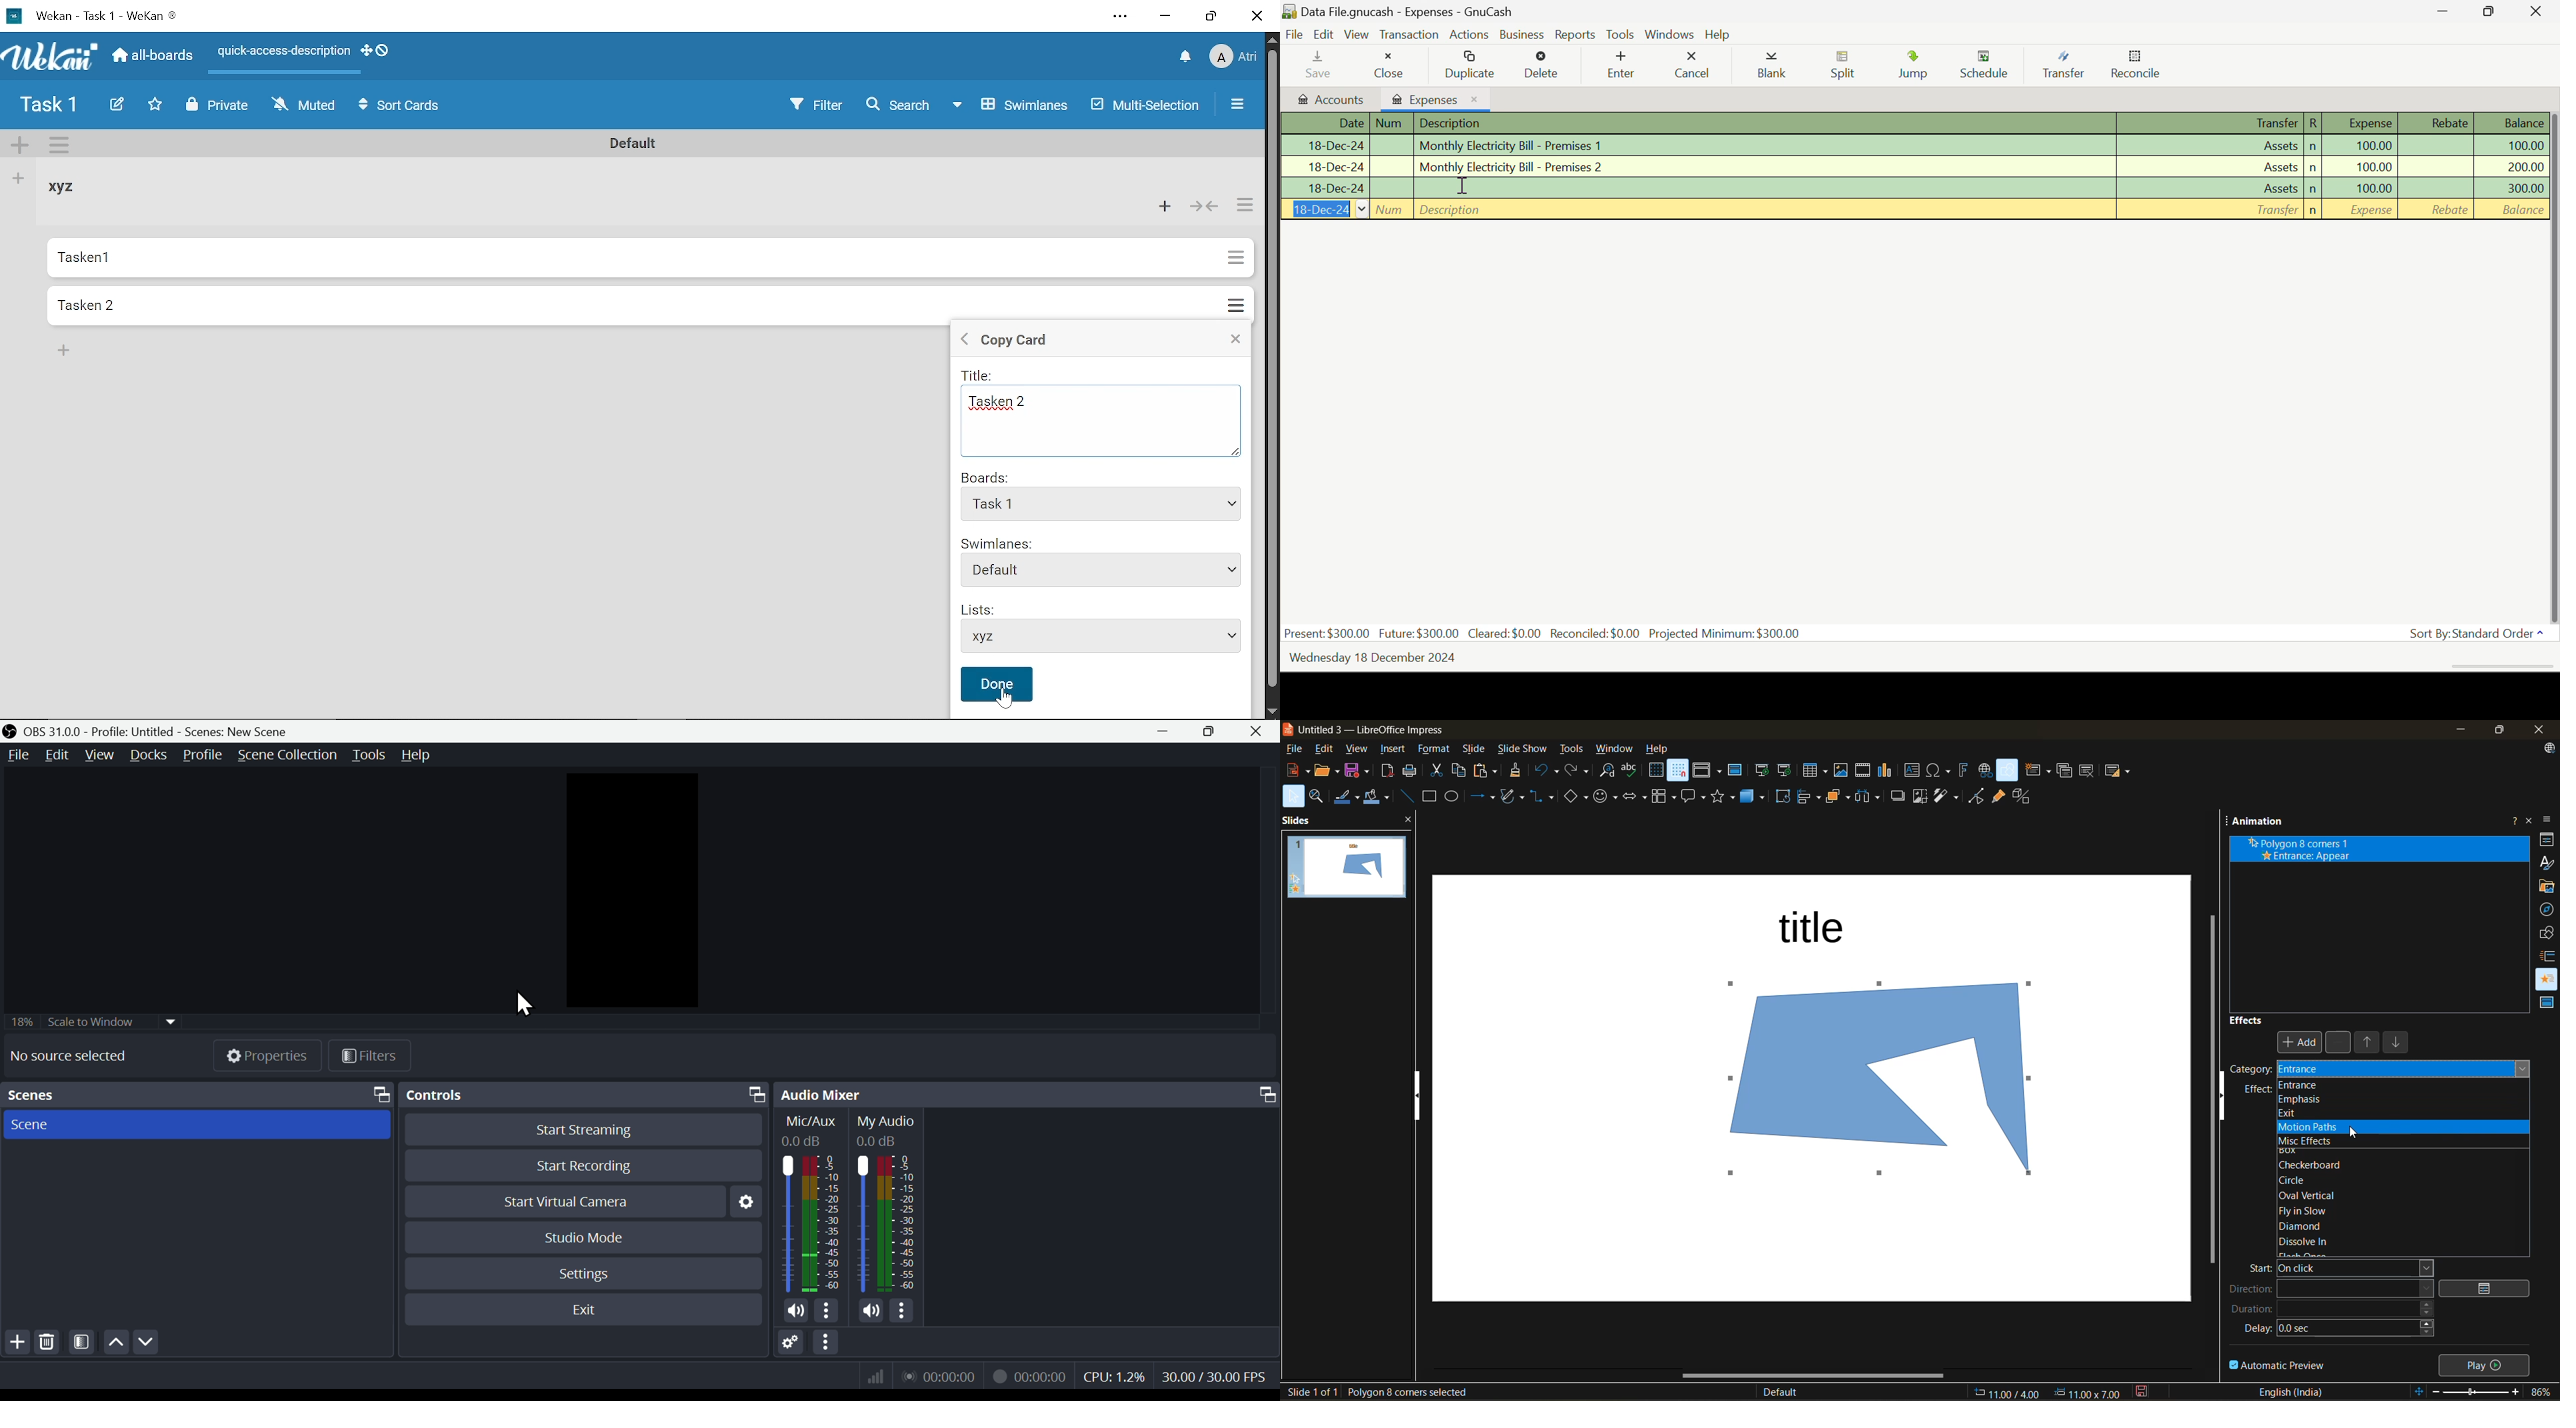  What do you see at coordinates (2543, 977) in the screenshot?
I see `animation` at bounding box center [2543, 977].